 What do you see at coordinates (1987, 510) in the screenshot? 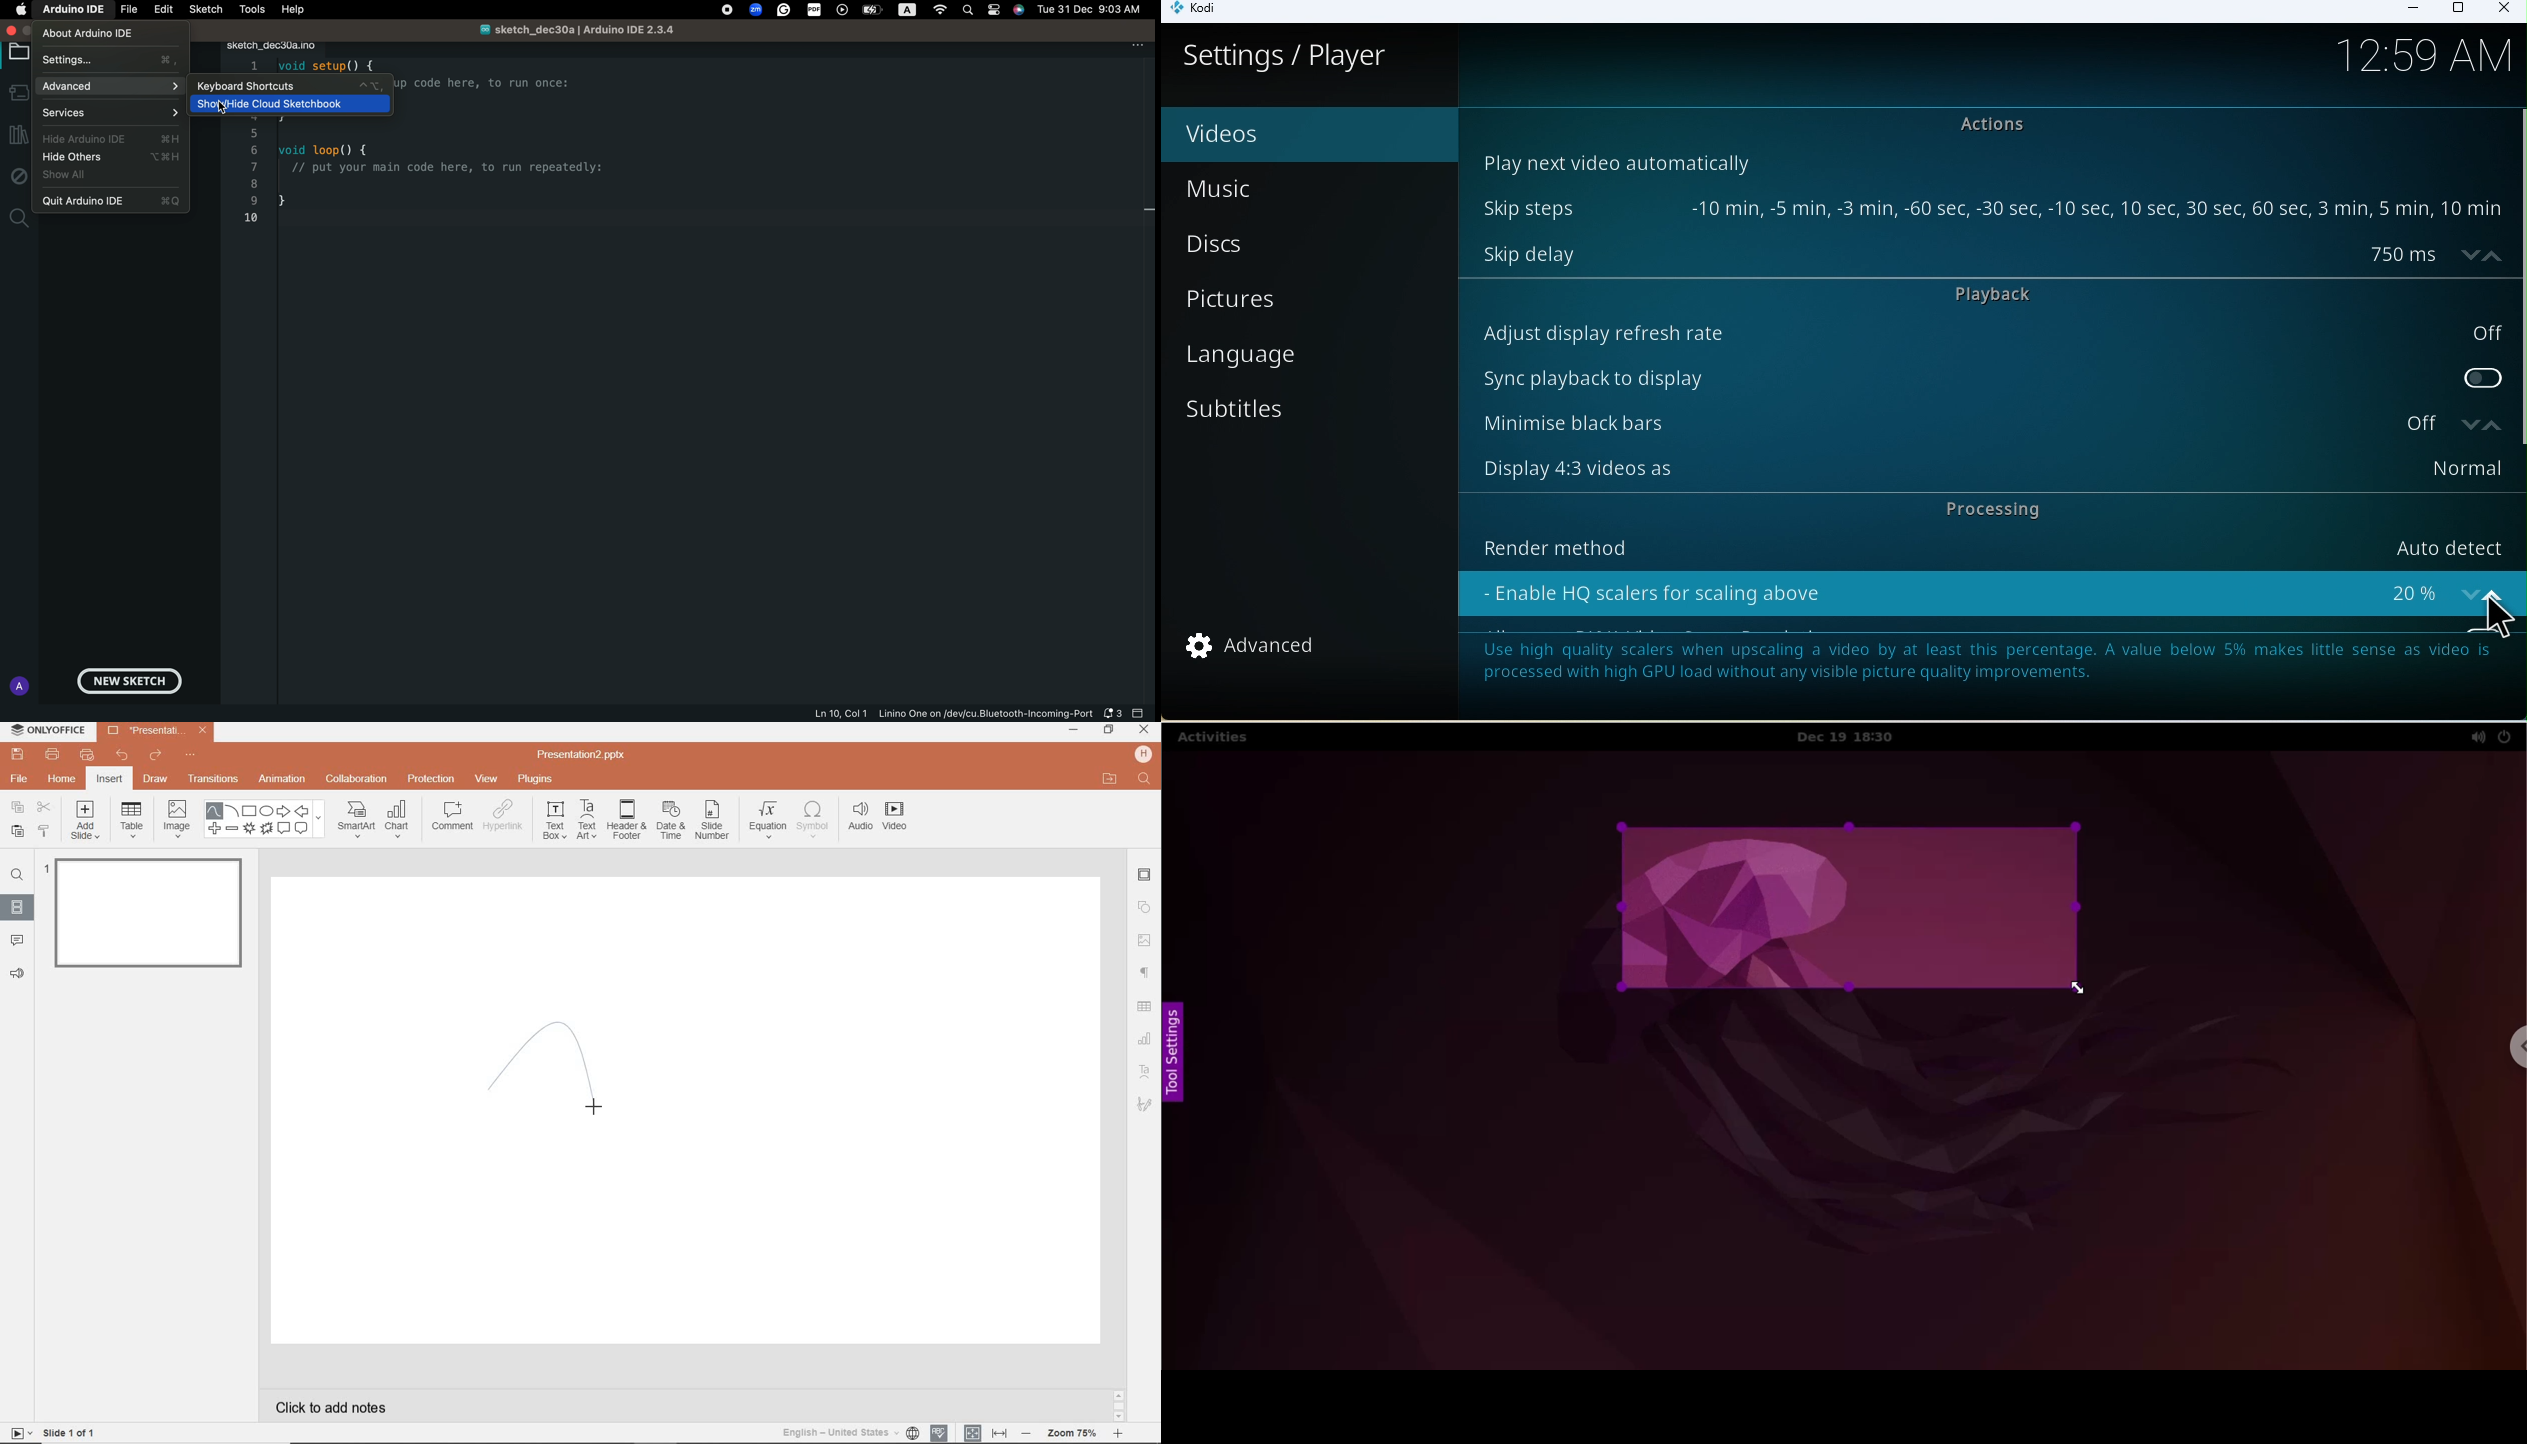
I see `Processing` at bounding box center [1987, 510].